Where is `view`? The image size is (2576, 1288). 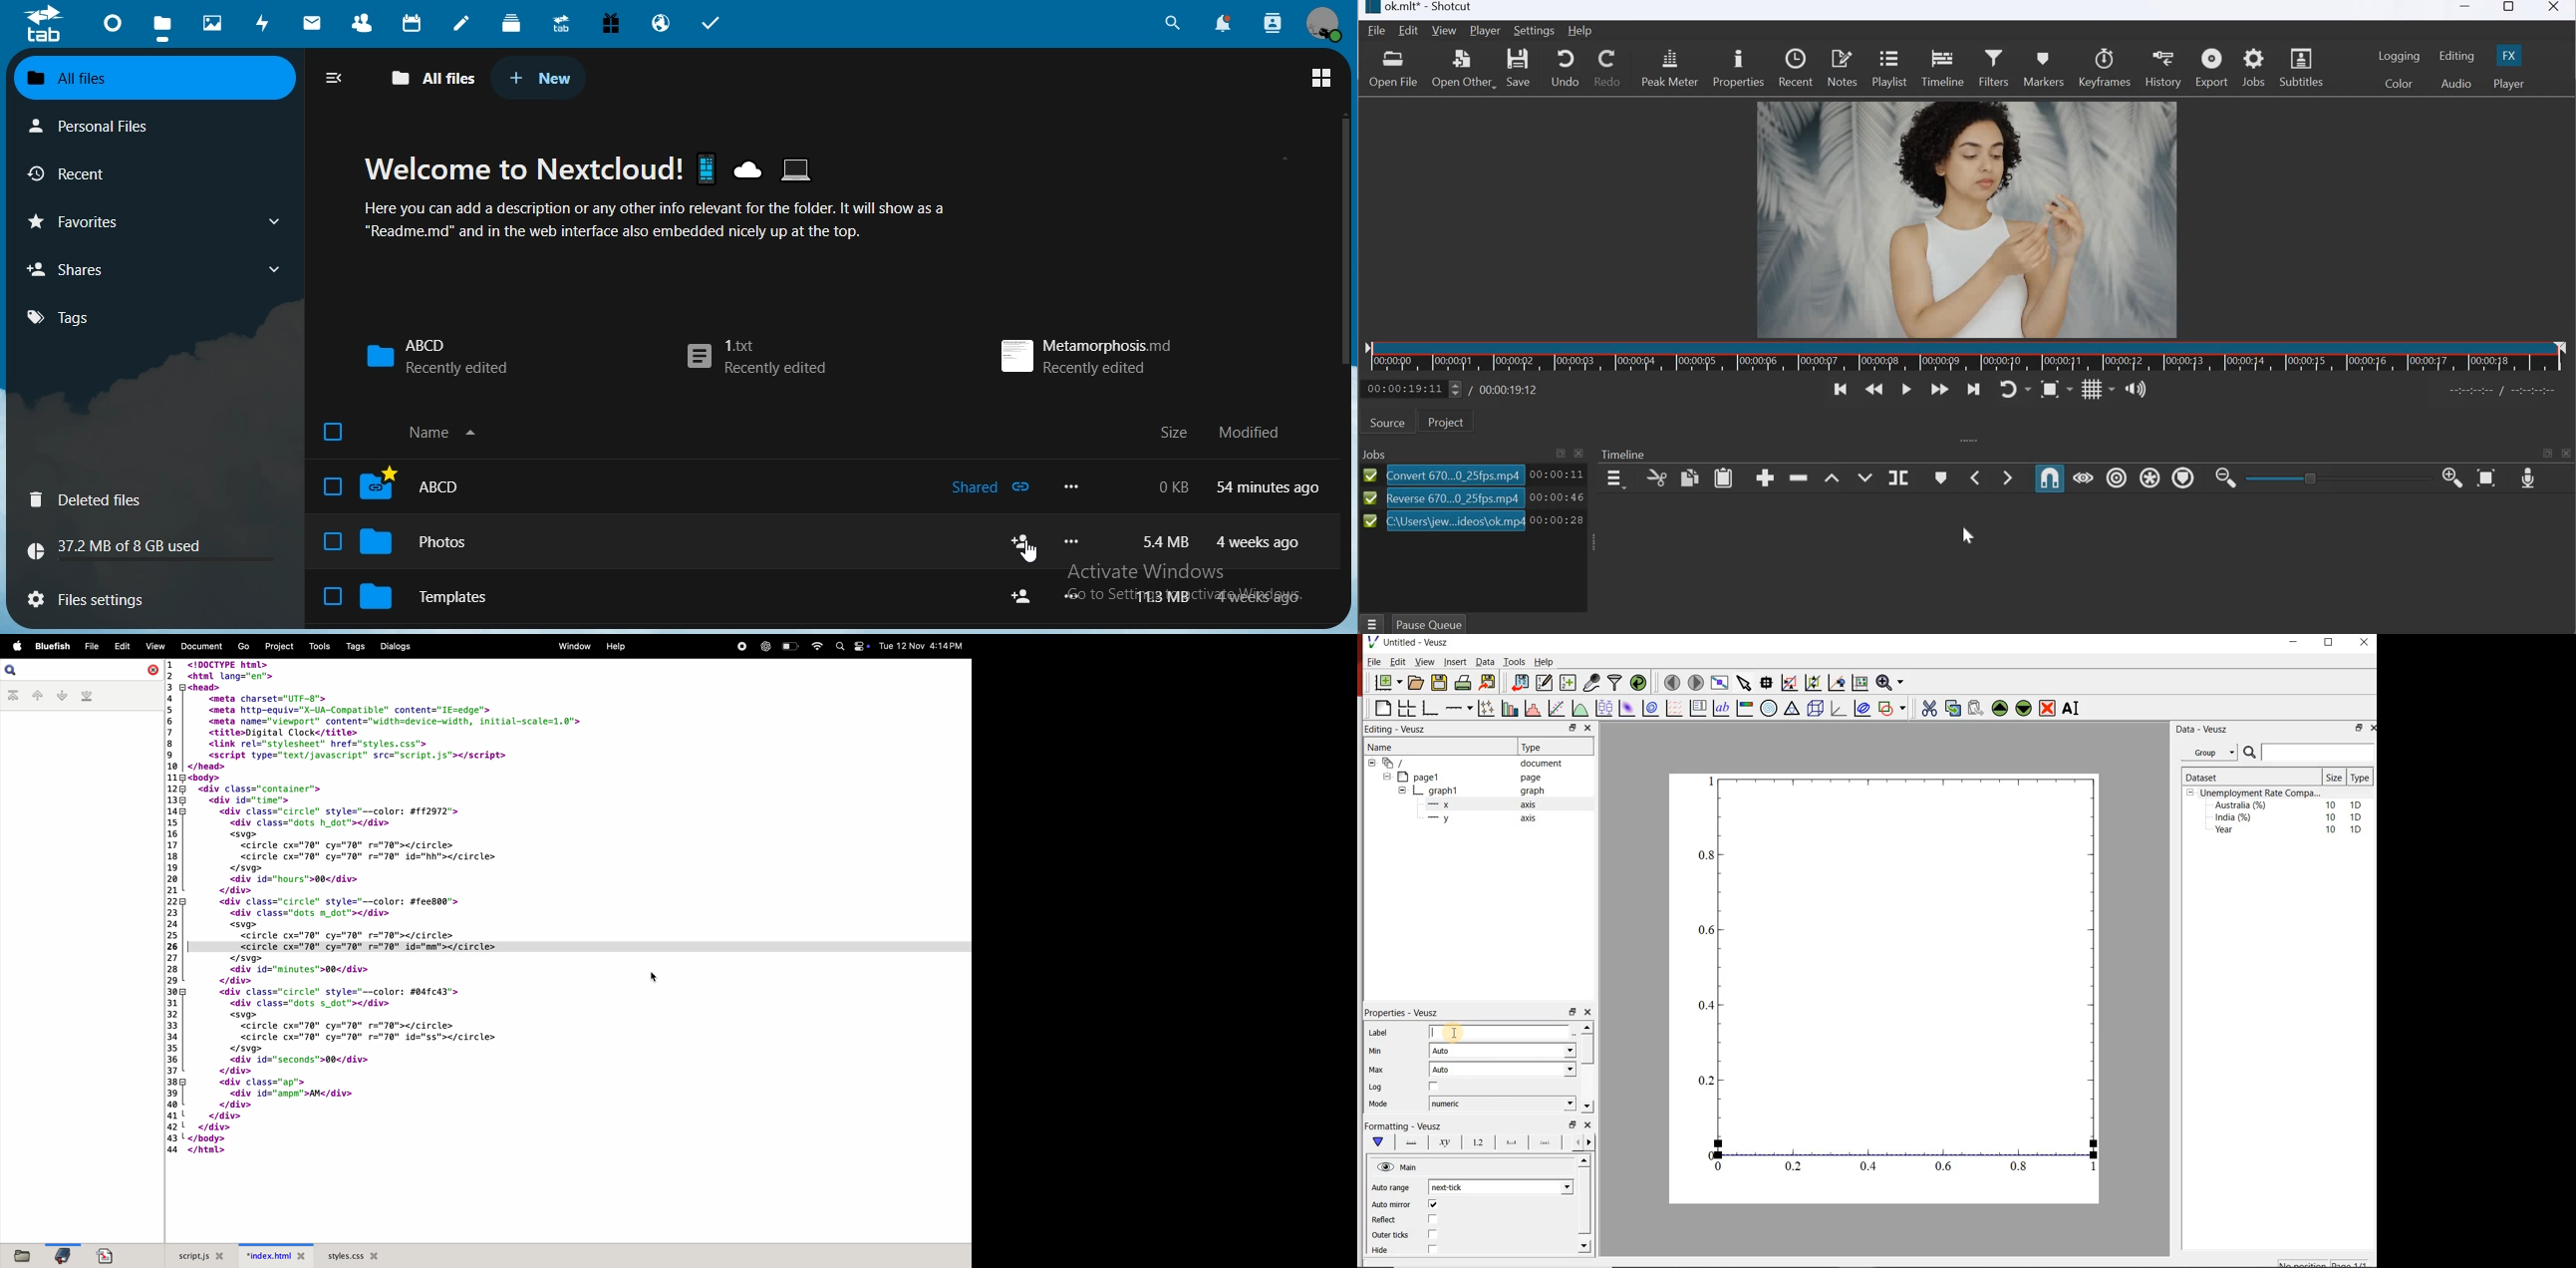 view is located at coordinates (151, 646).